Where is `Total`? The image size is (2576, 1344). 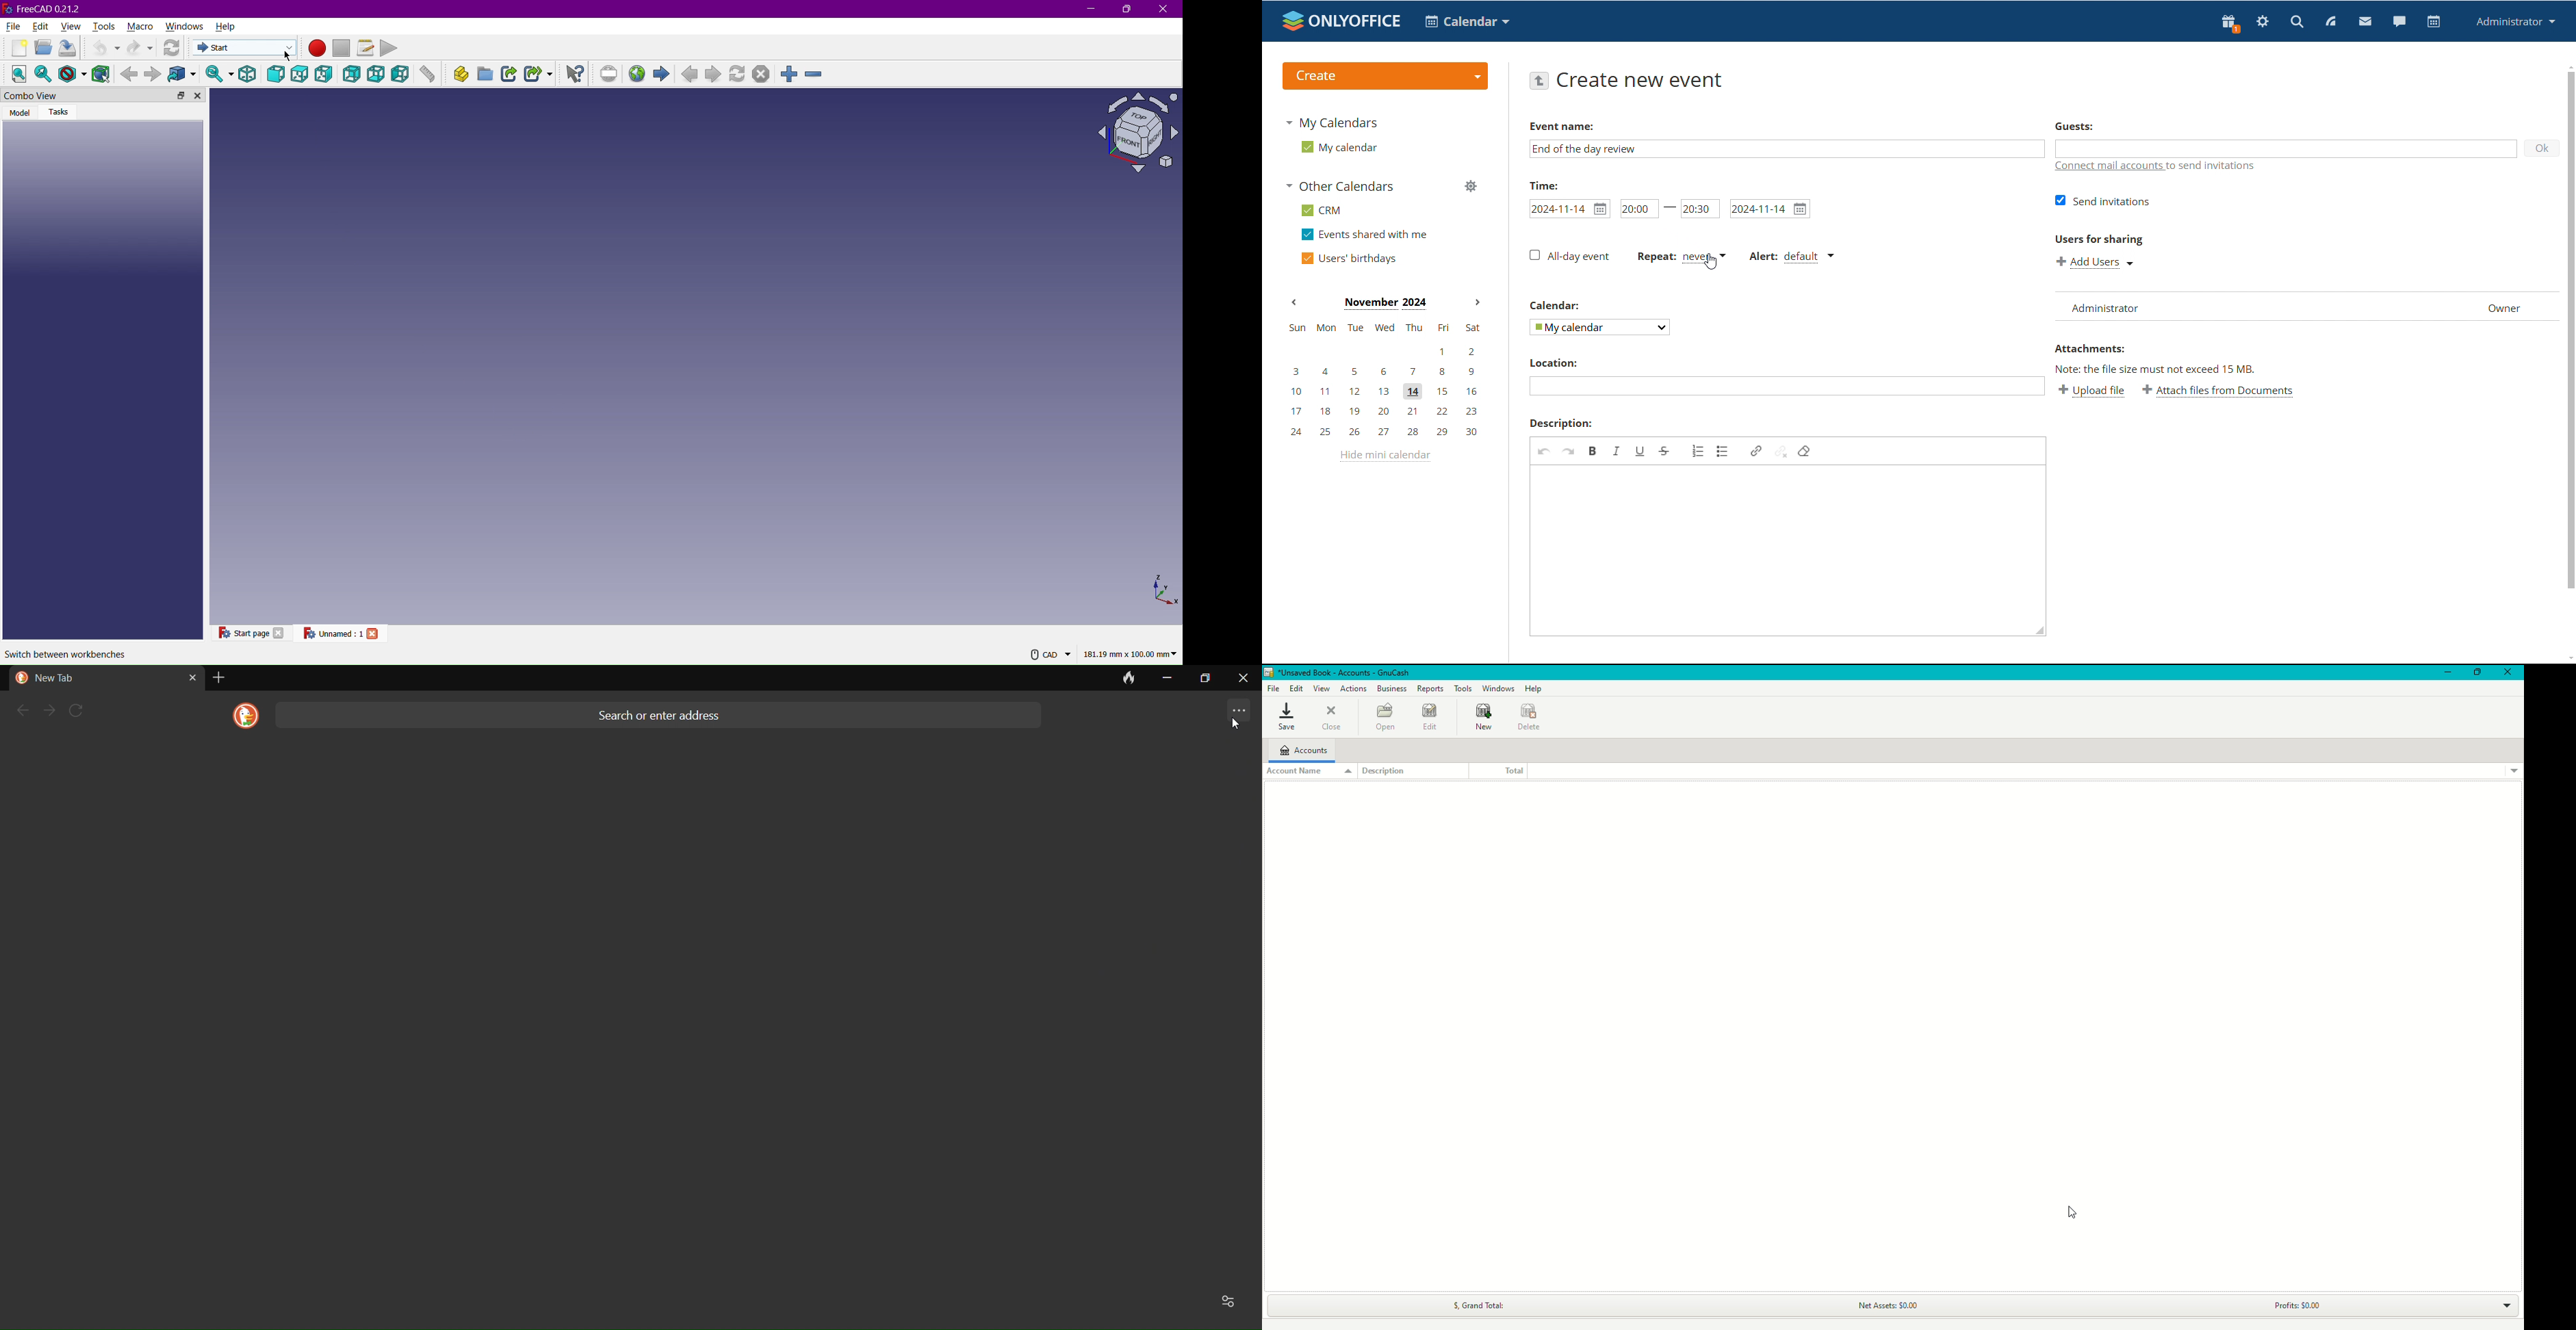 Total is located at coordinates (1495, 770).